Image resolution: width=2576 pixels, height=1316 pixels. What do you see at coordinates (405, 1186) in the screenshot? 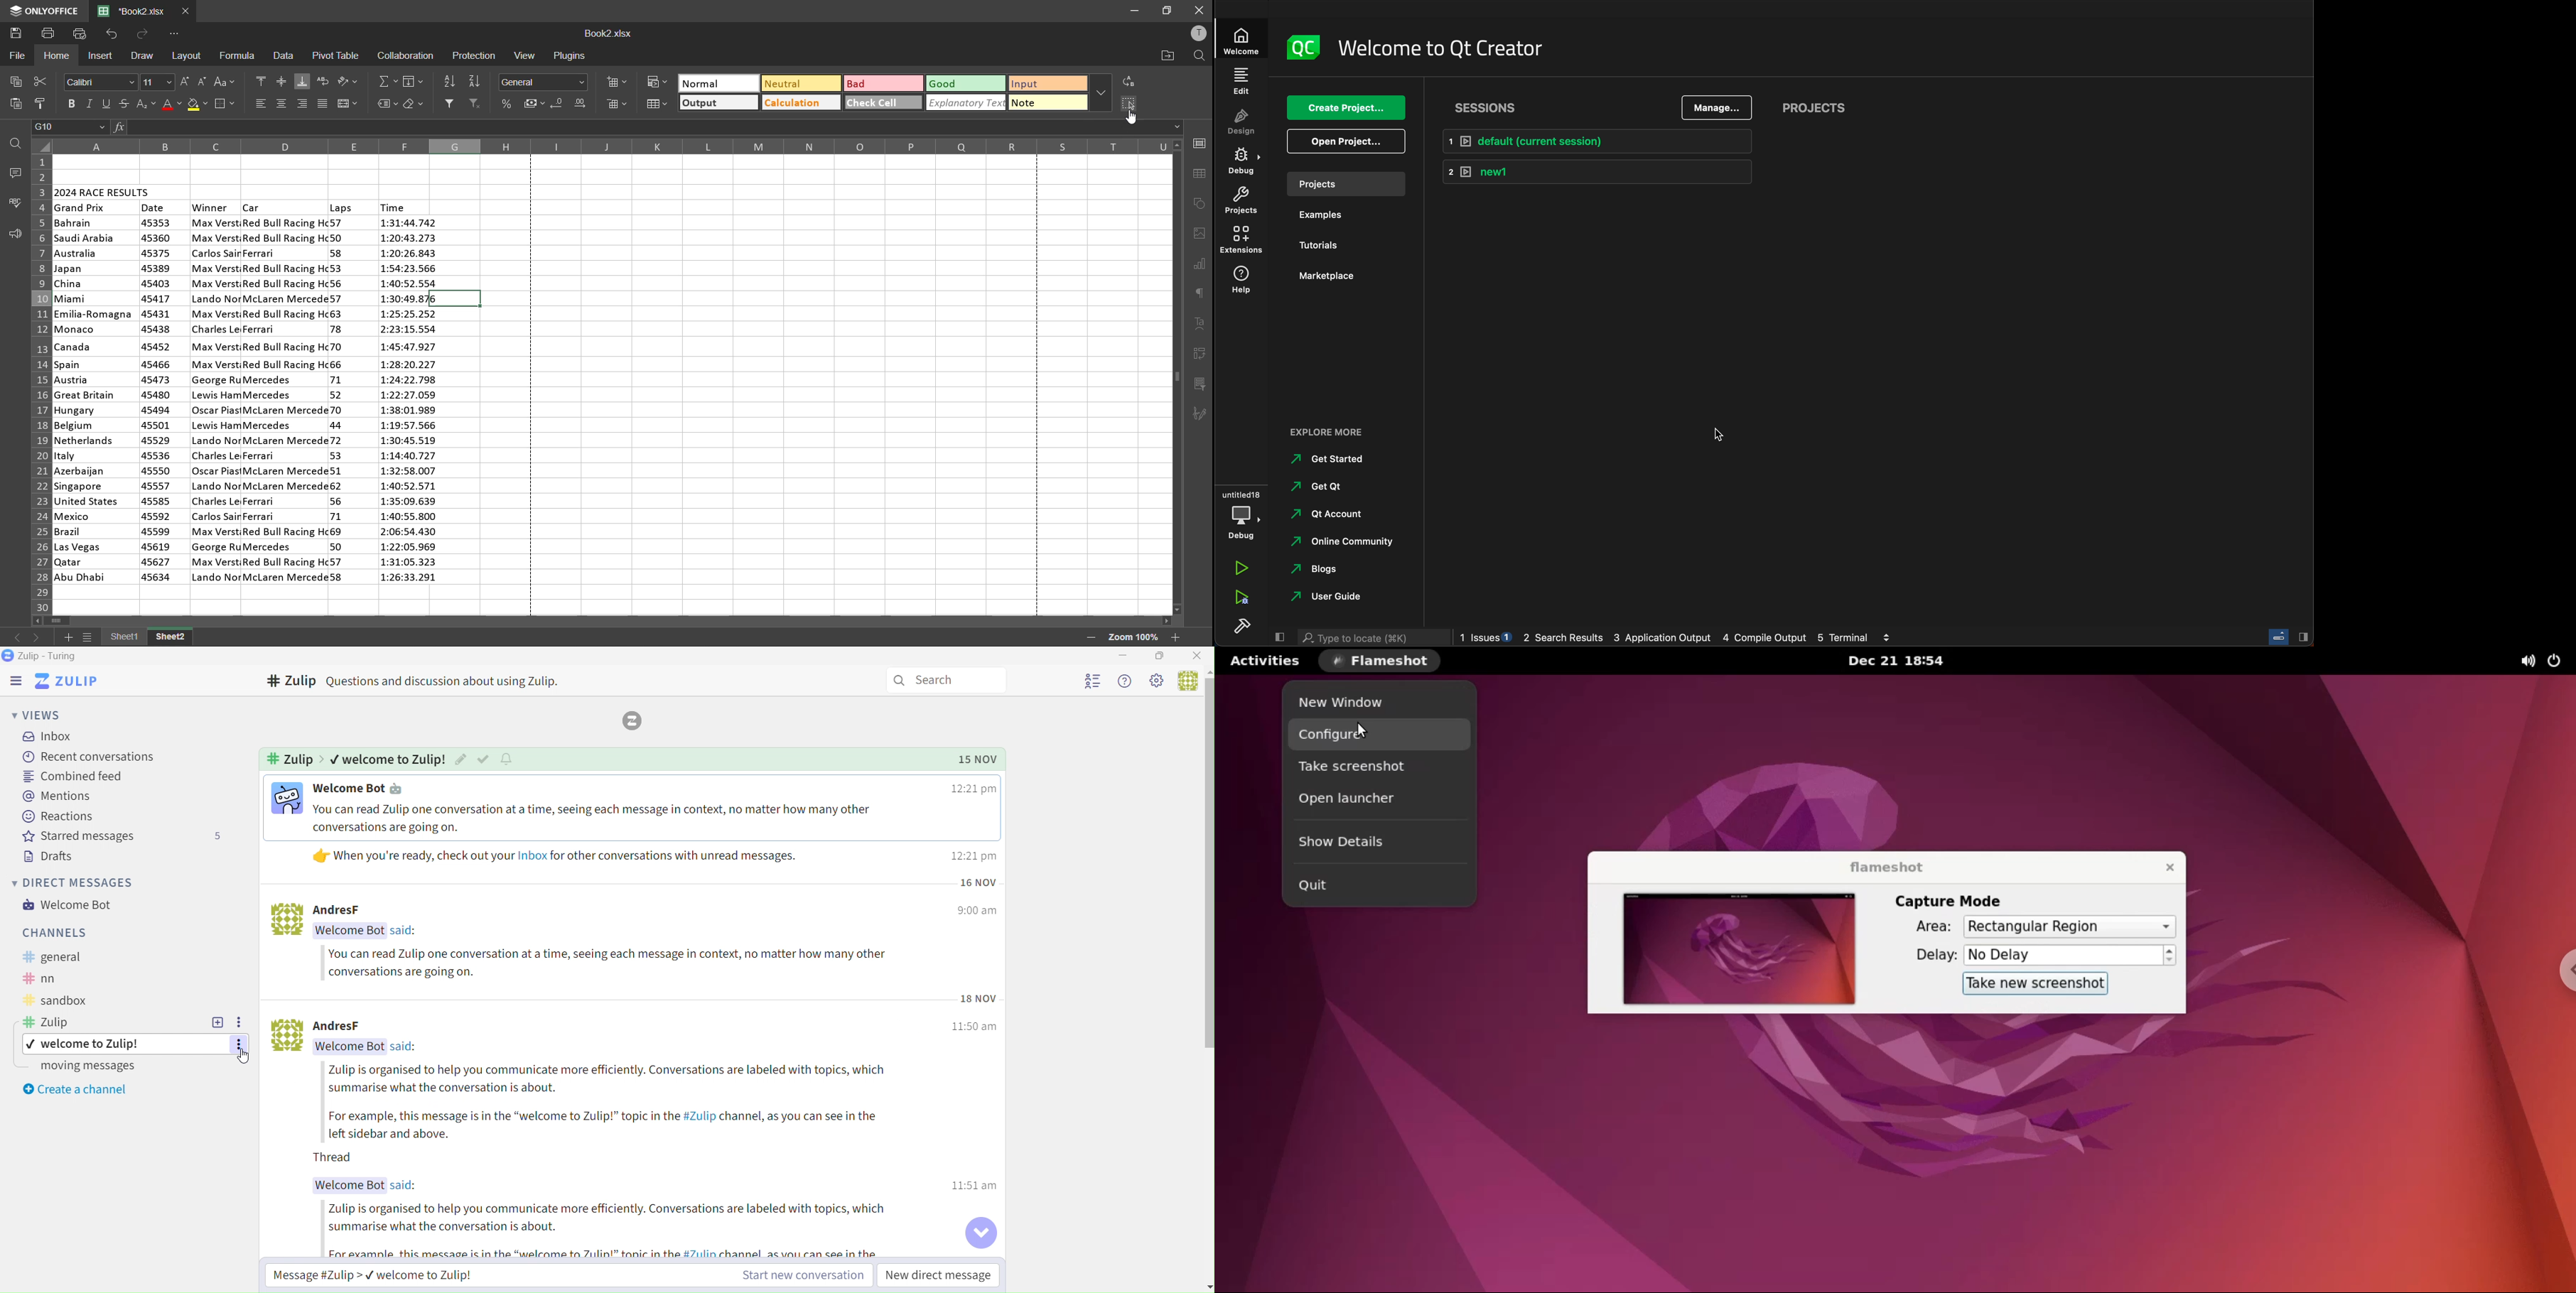
I see `Text` at bounding box center [405, 1186].